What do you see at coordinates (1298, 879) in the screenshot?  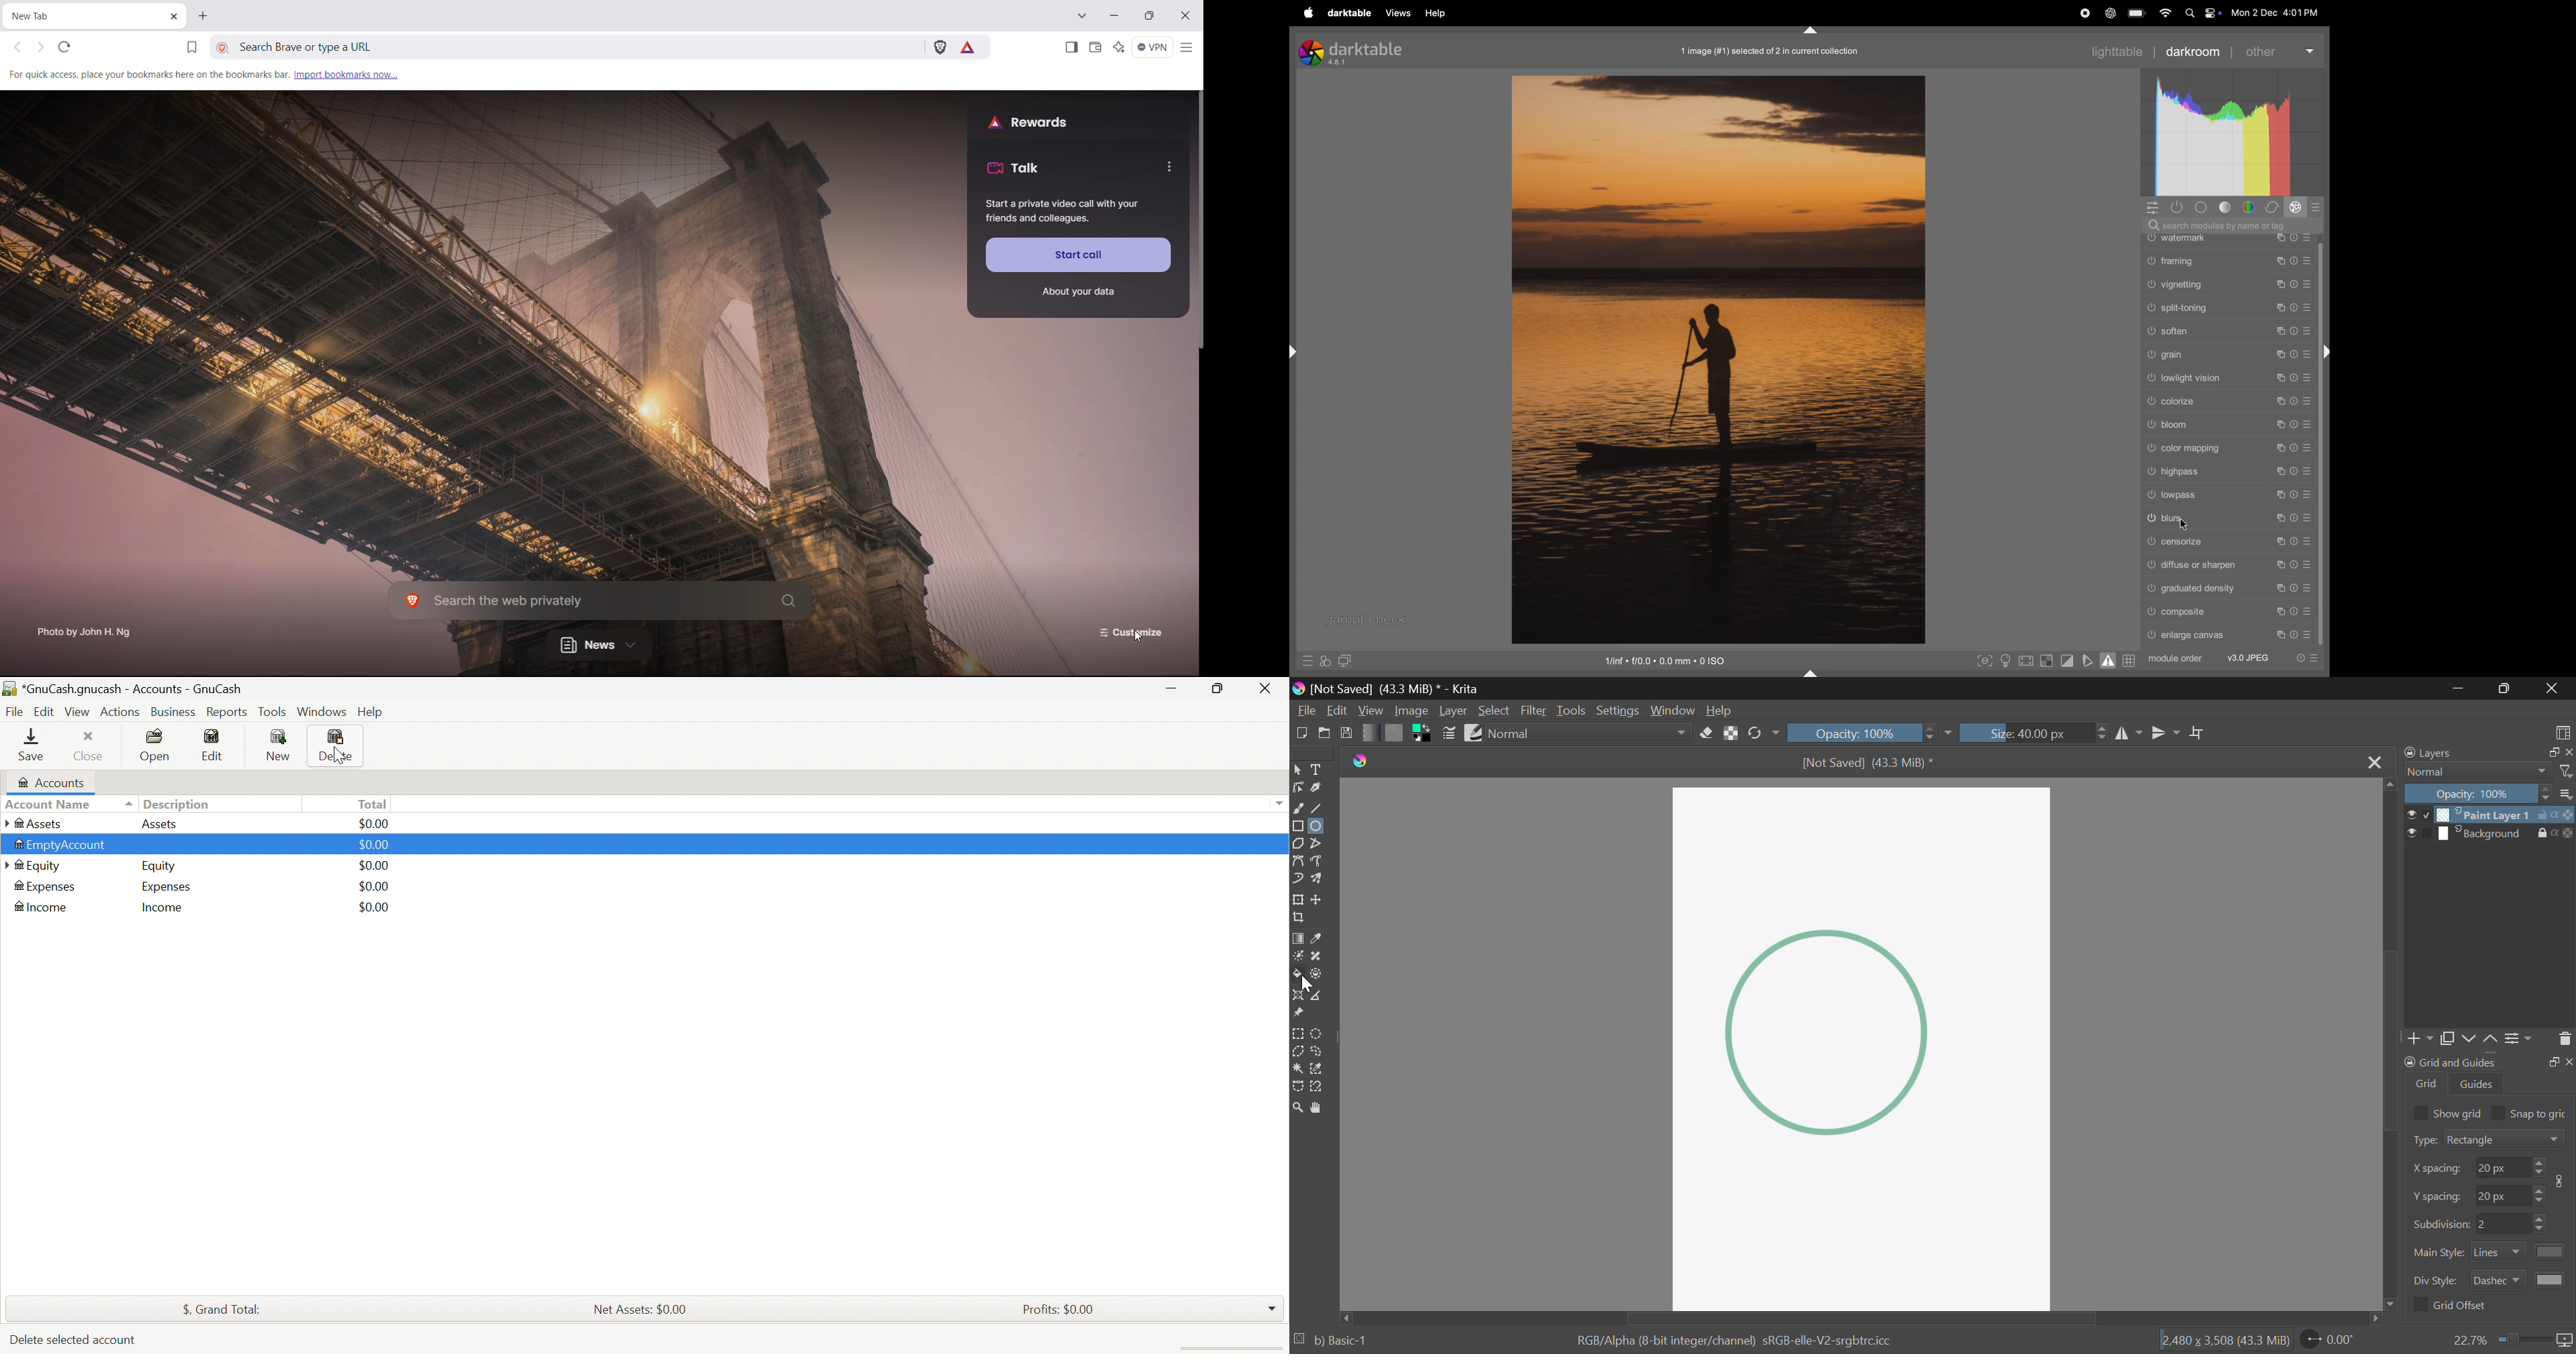 I see `Dynamic Brush` at bounding box center [1298, 879].